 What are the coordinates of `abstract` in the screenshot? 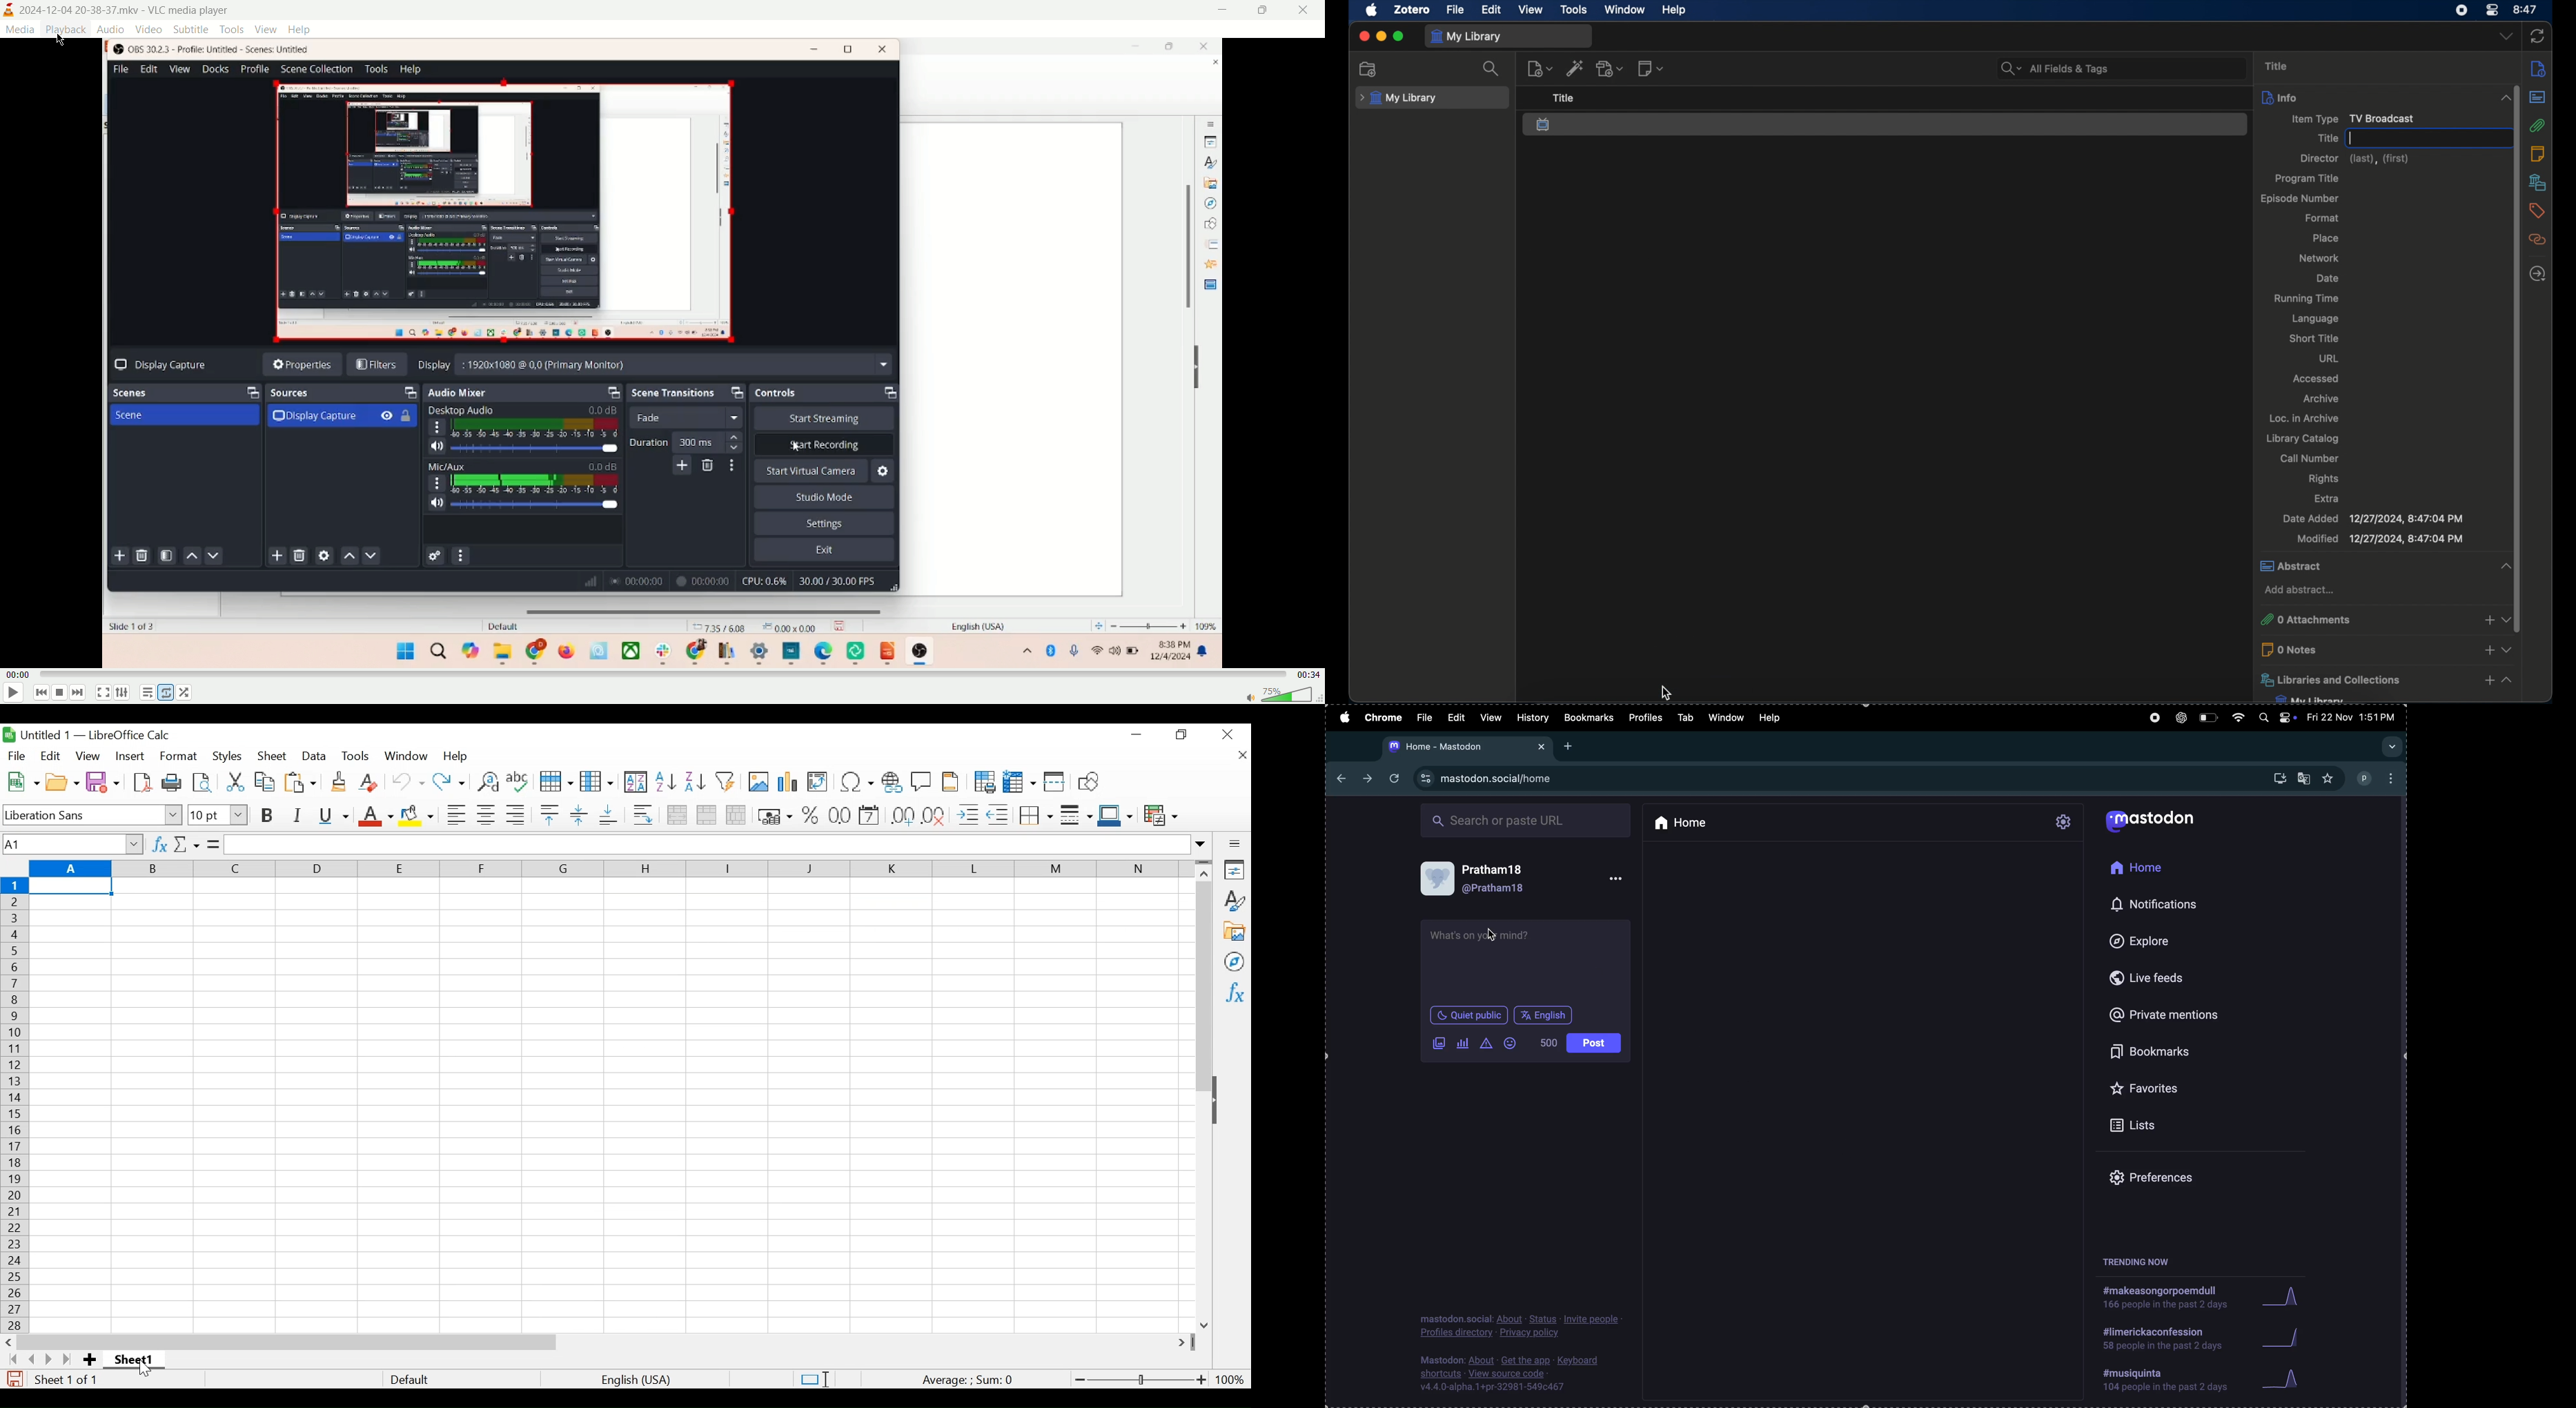 It's located at (2373, 566).